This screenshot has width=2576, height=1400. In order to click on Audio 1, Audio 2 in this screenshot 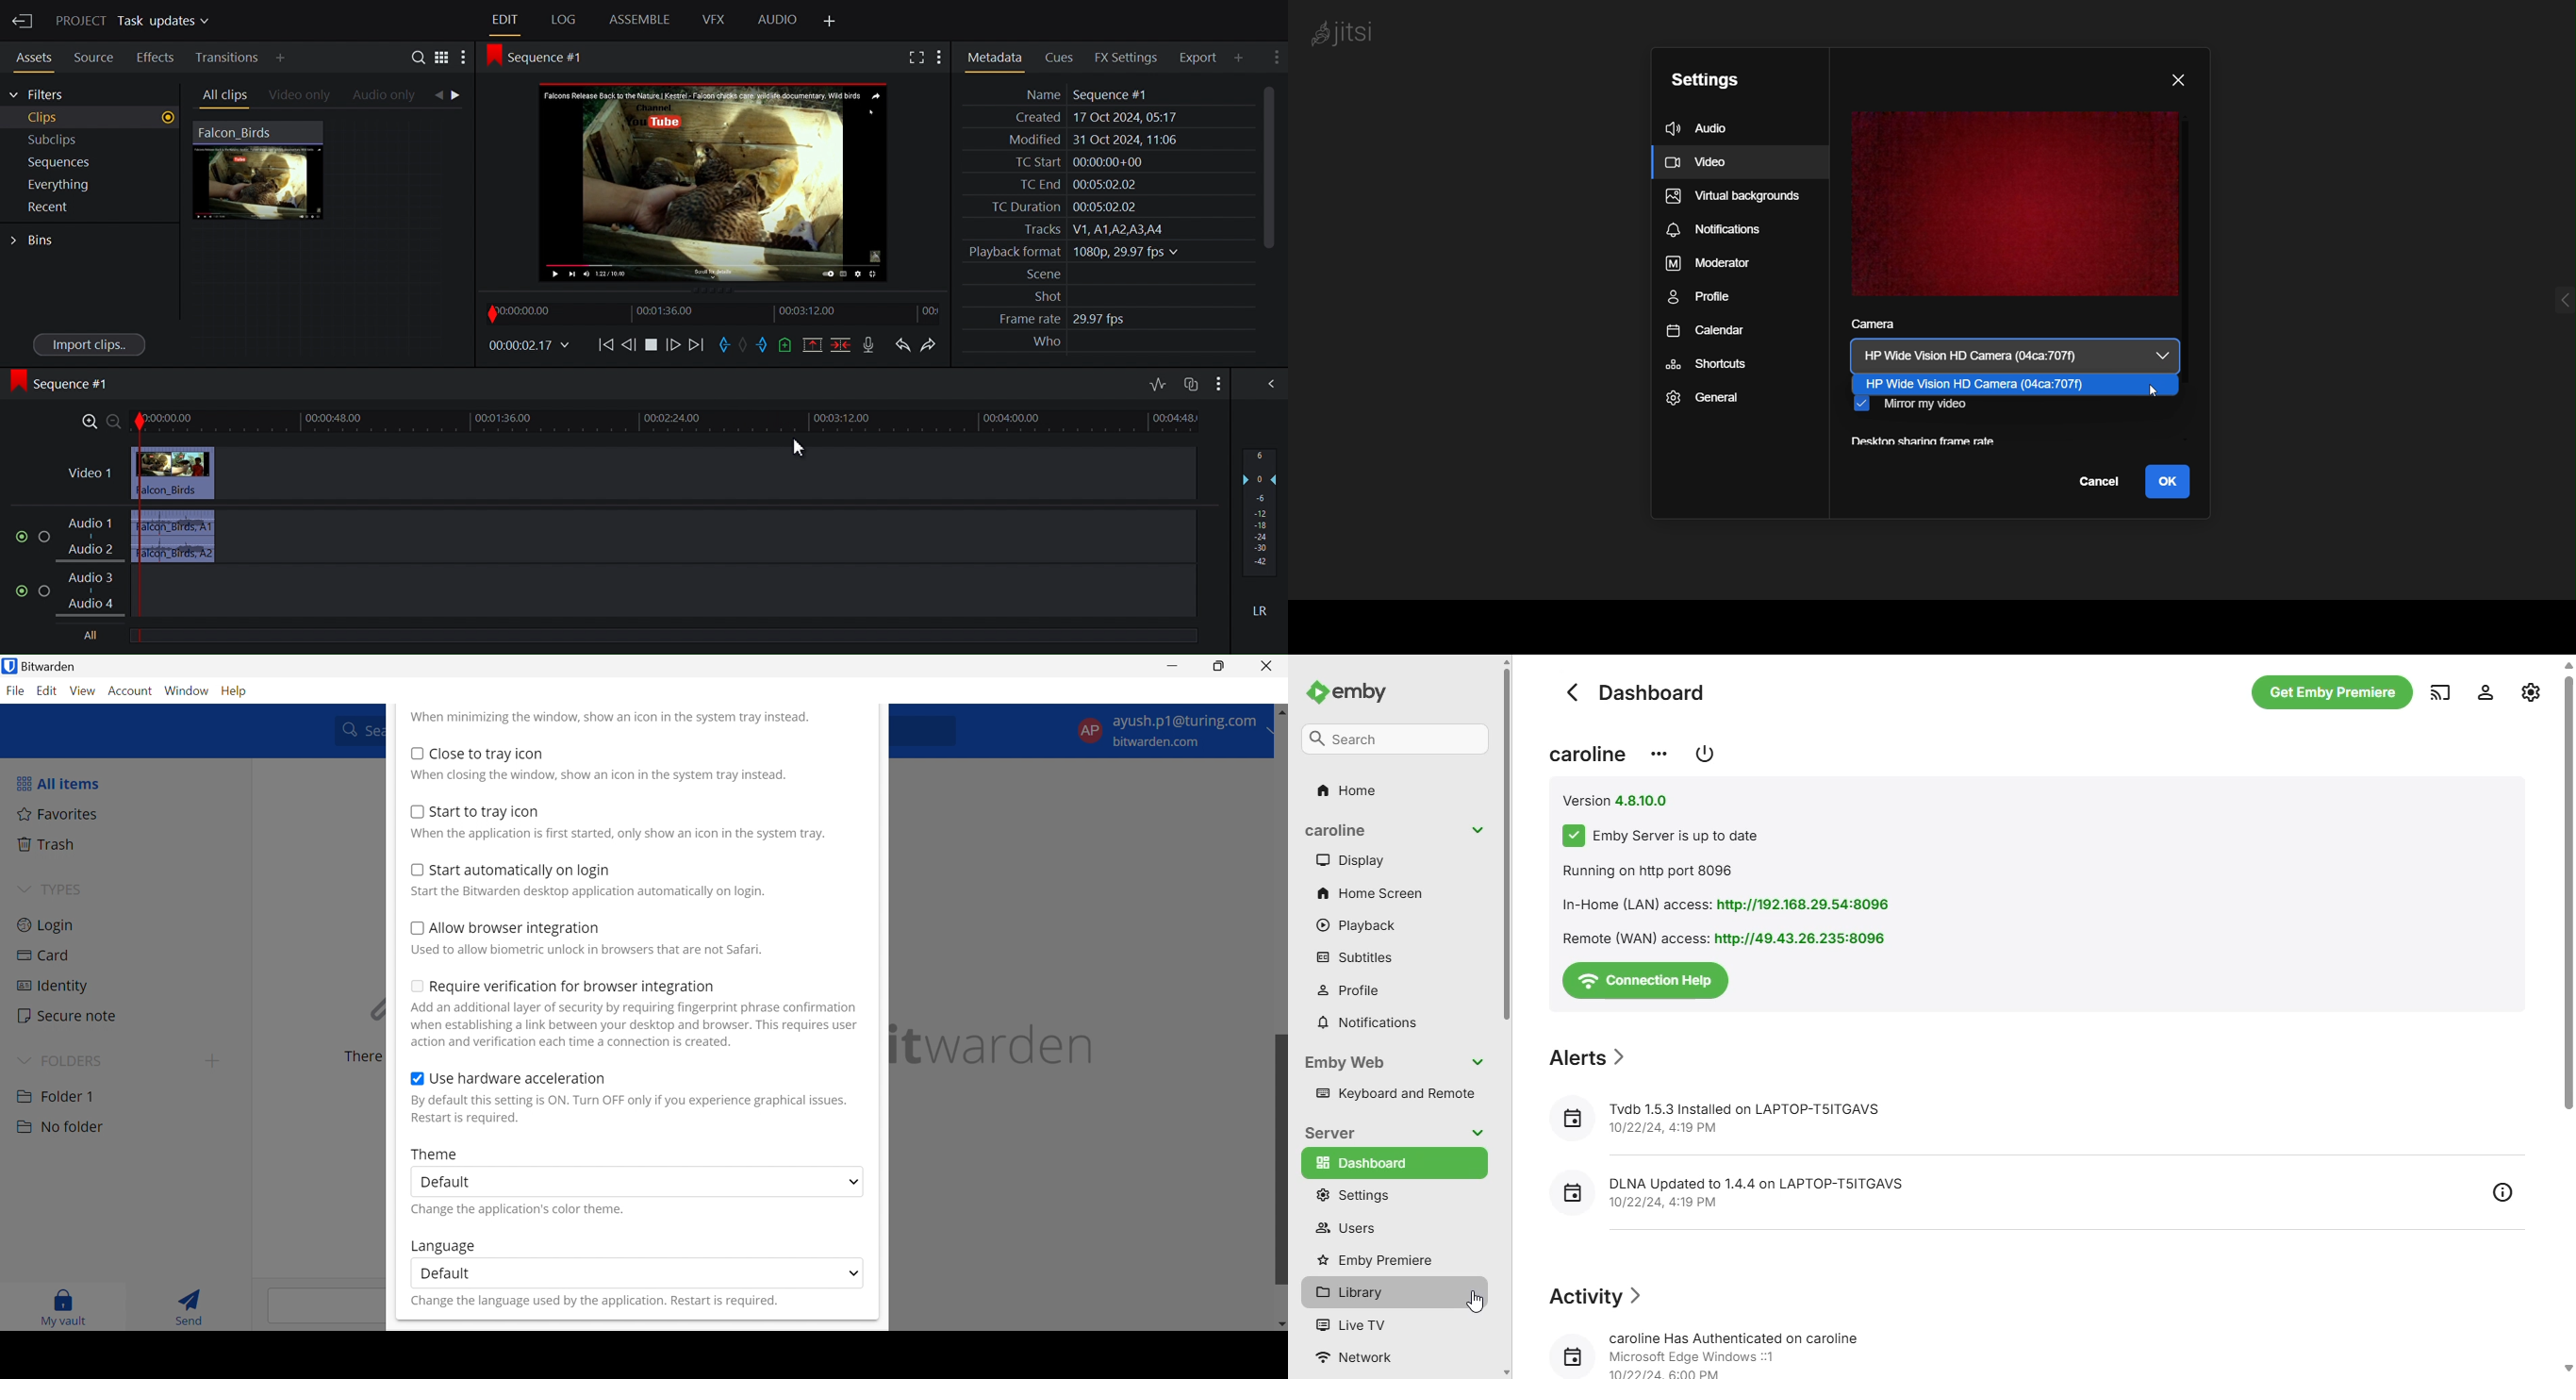, I will do `click(626, 598)`.